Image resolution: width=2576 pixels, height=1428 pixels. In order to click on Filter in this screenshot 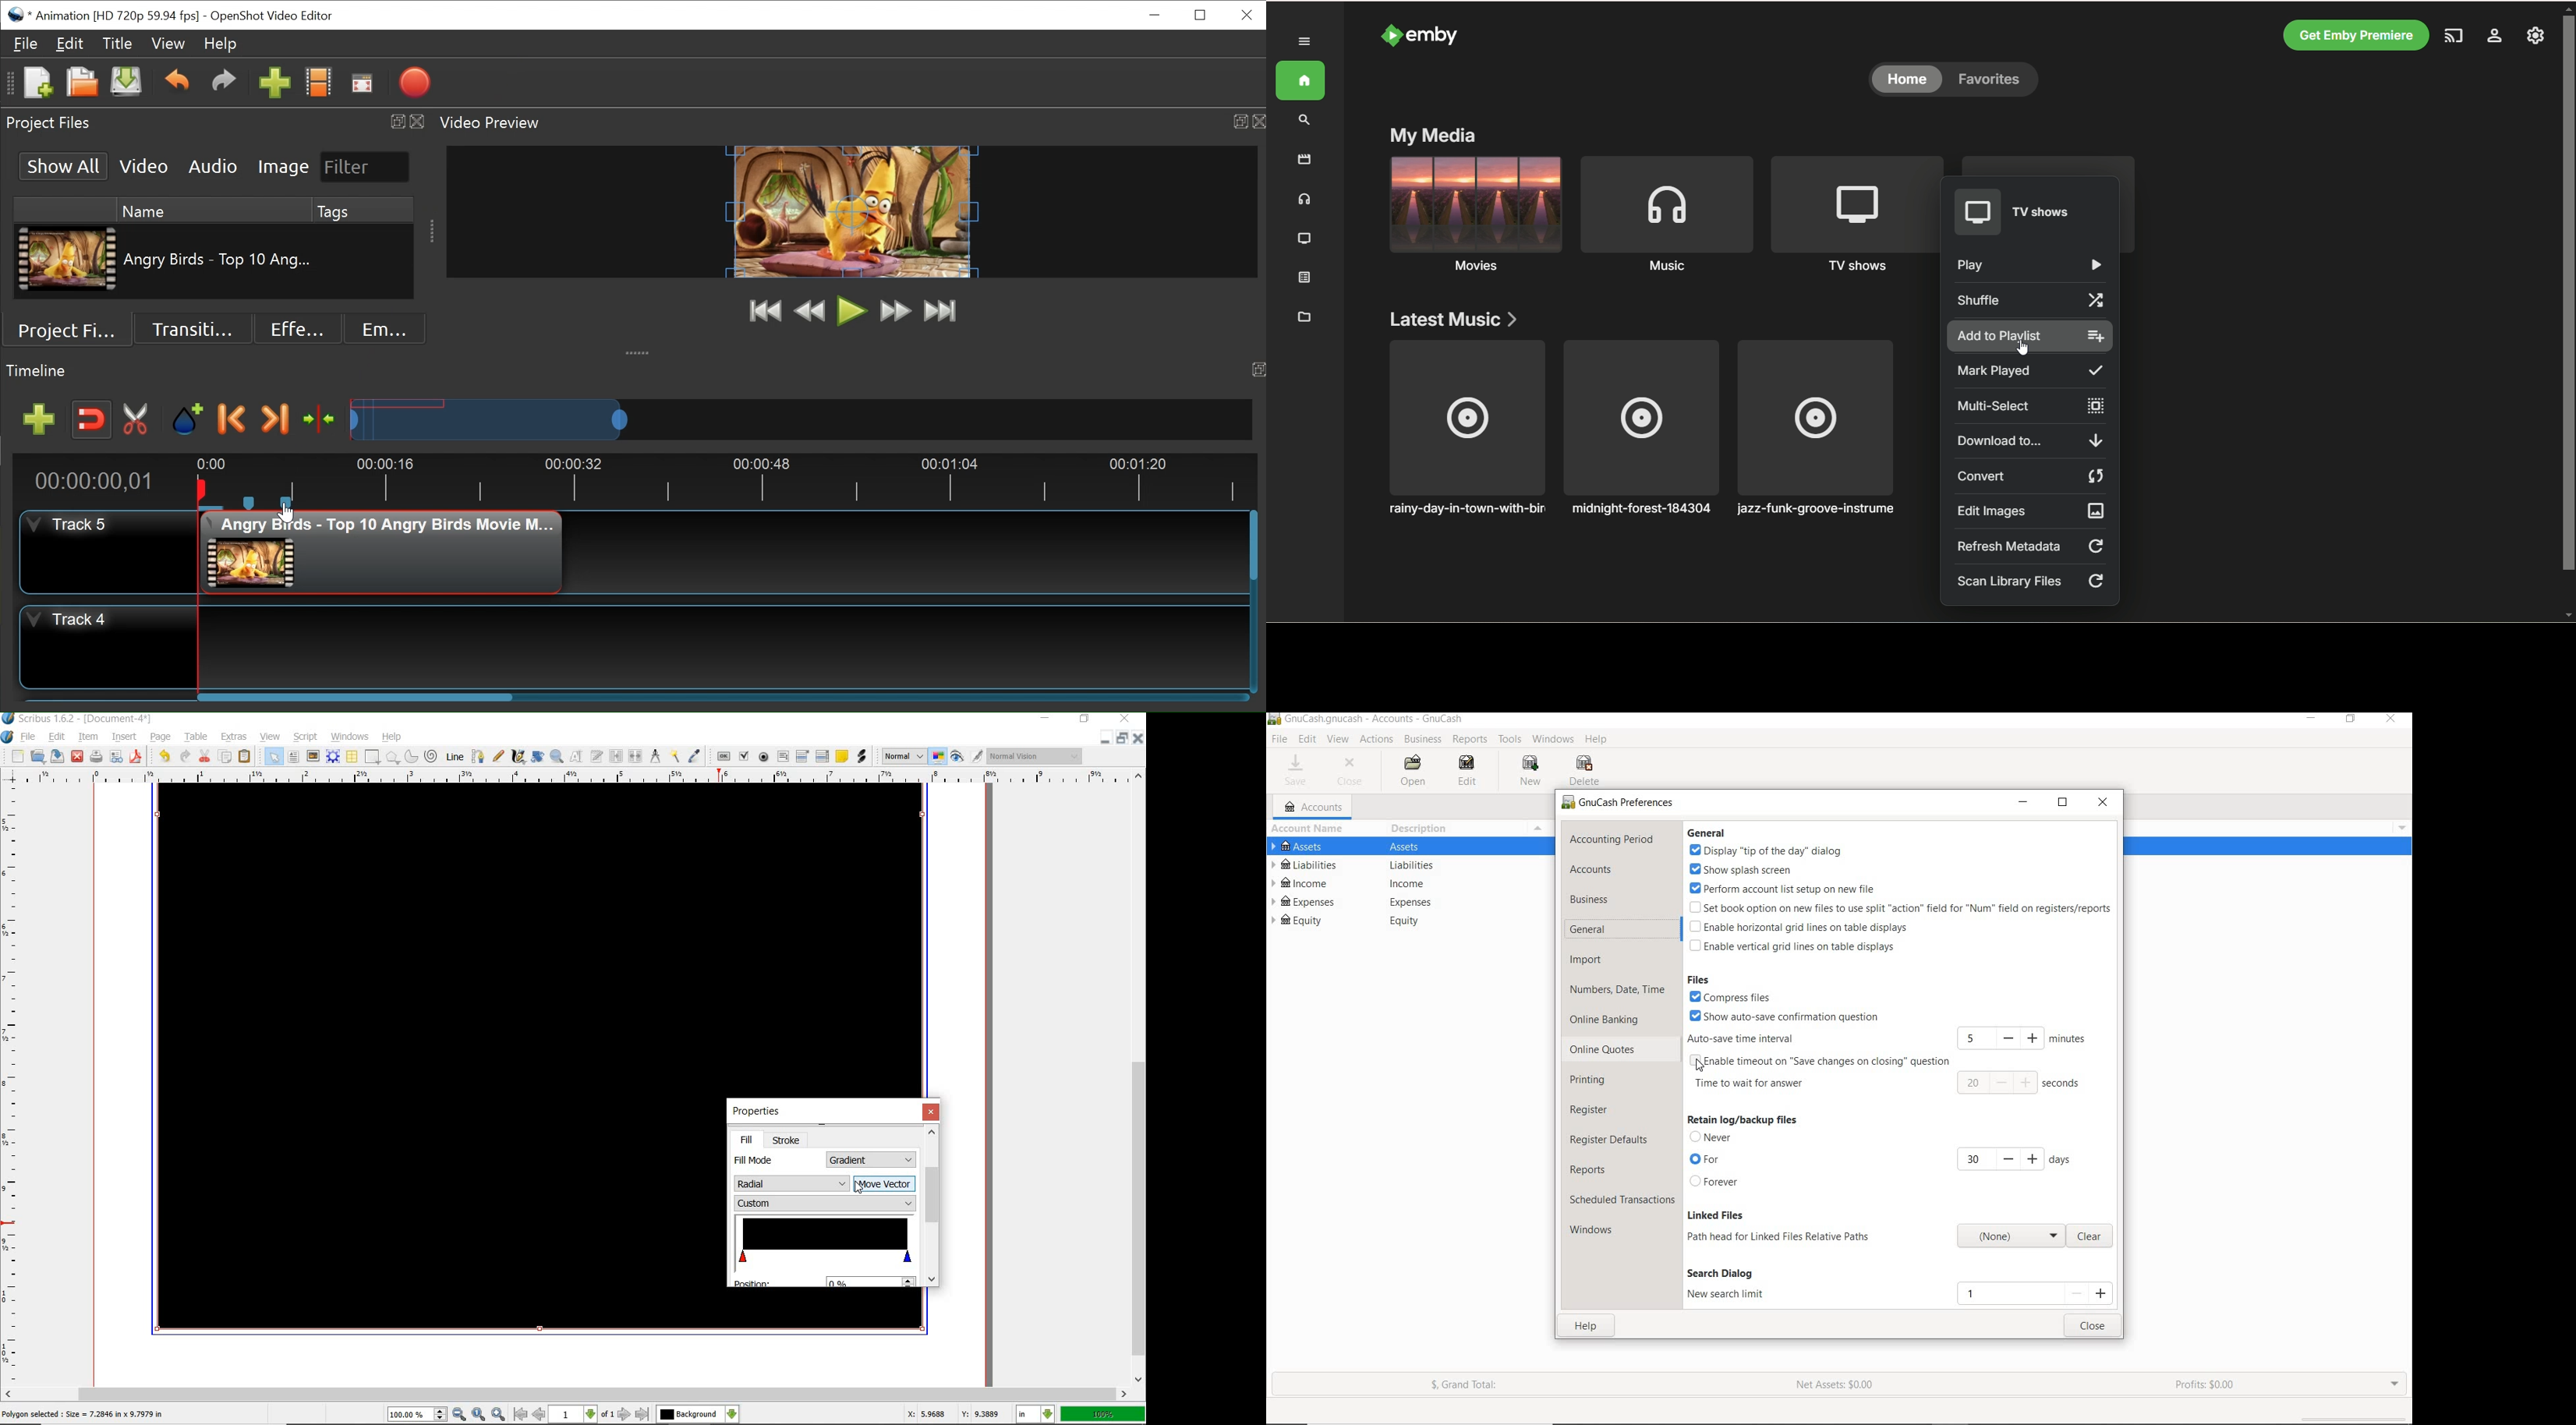, I will do `click(366, 167)`.